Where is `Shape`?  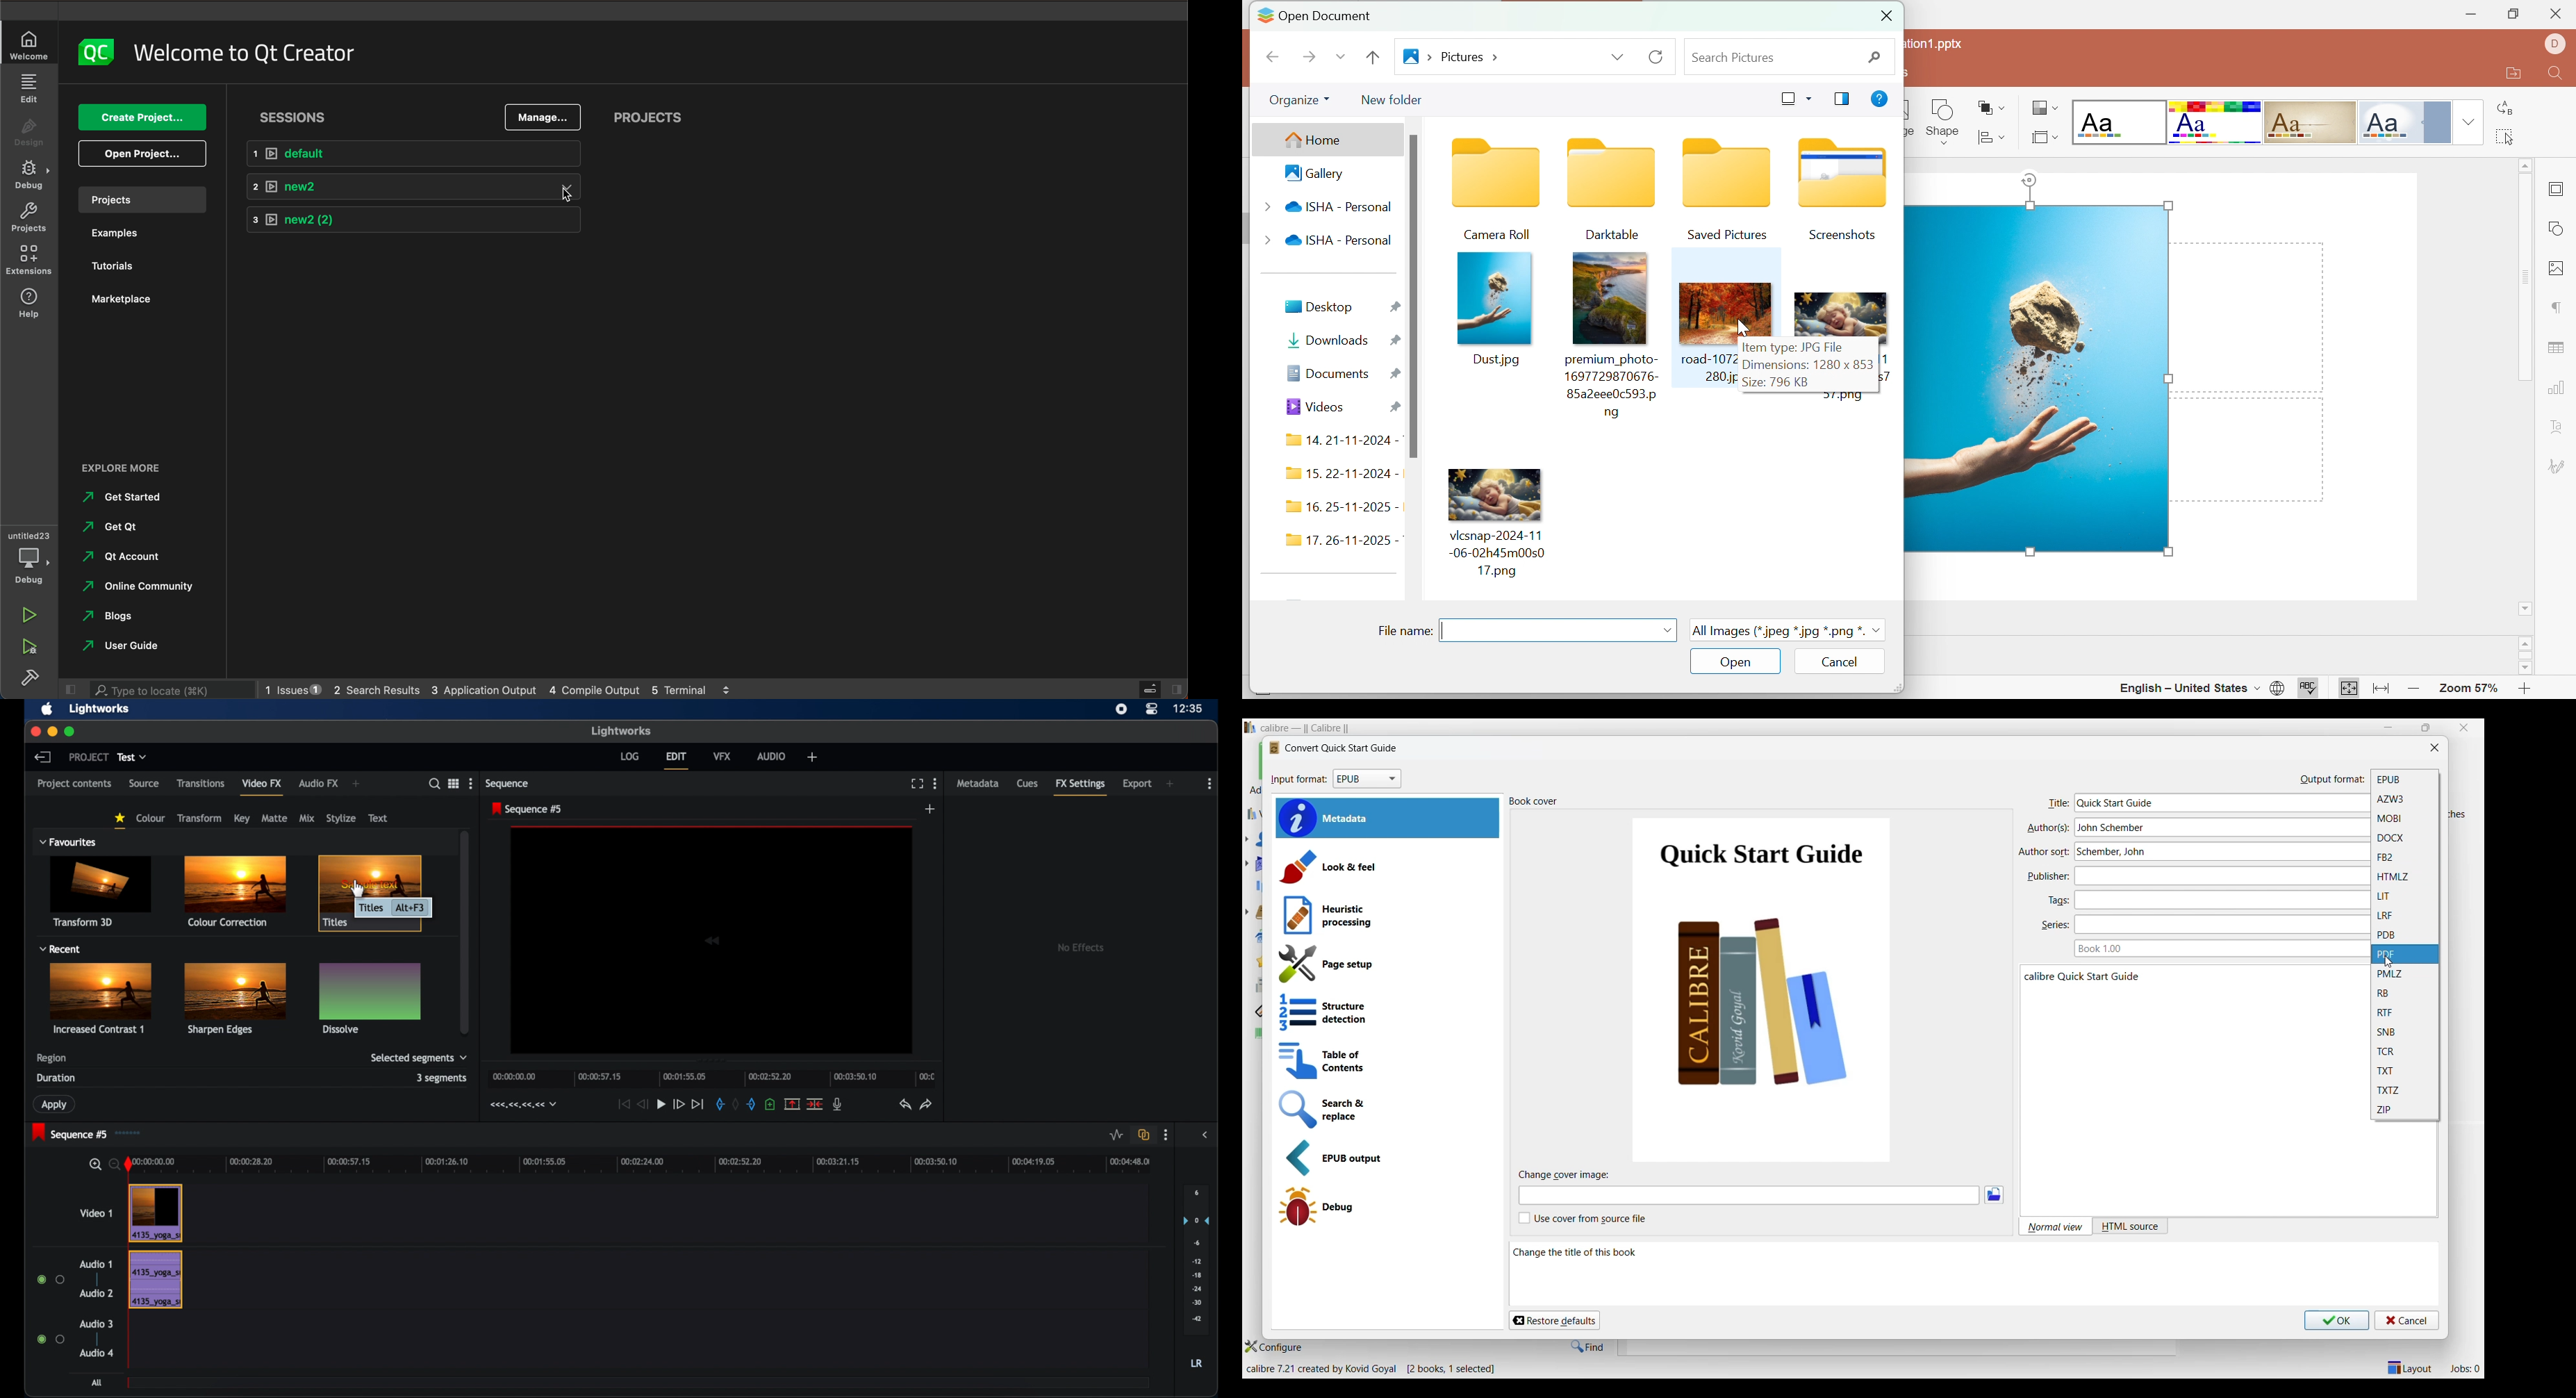 Shape is located at coordinates (1945, 123).